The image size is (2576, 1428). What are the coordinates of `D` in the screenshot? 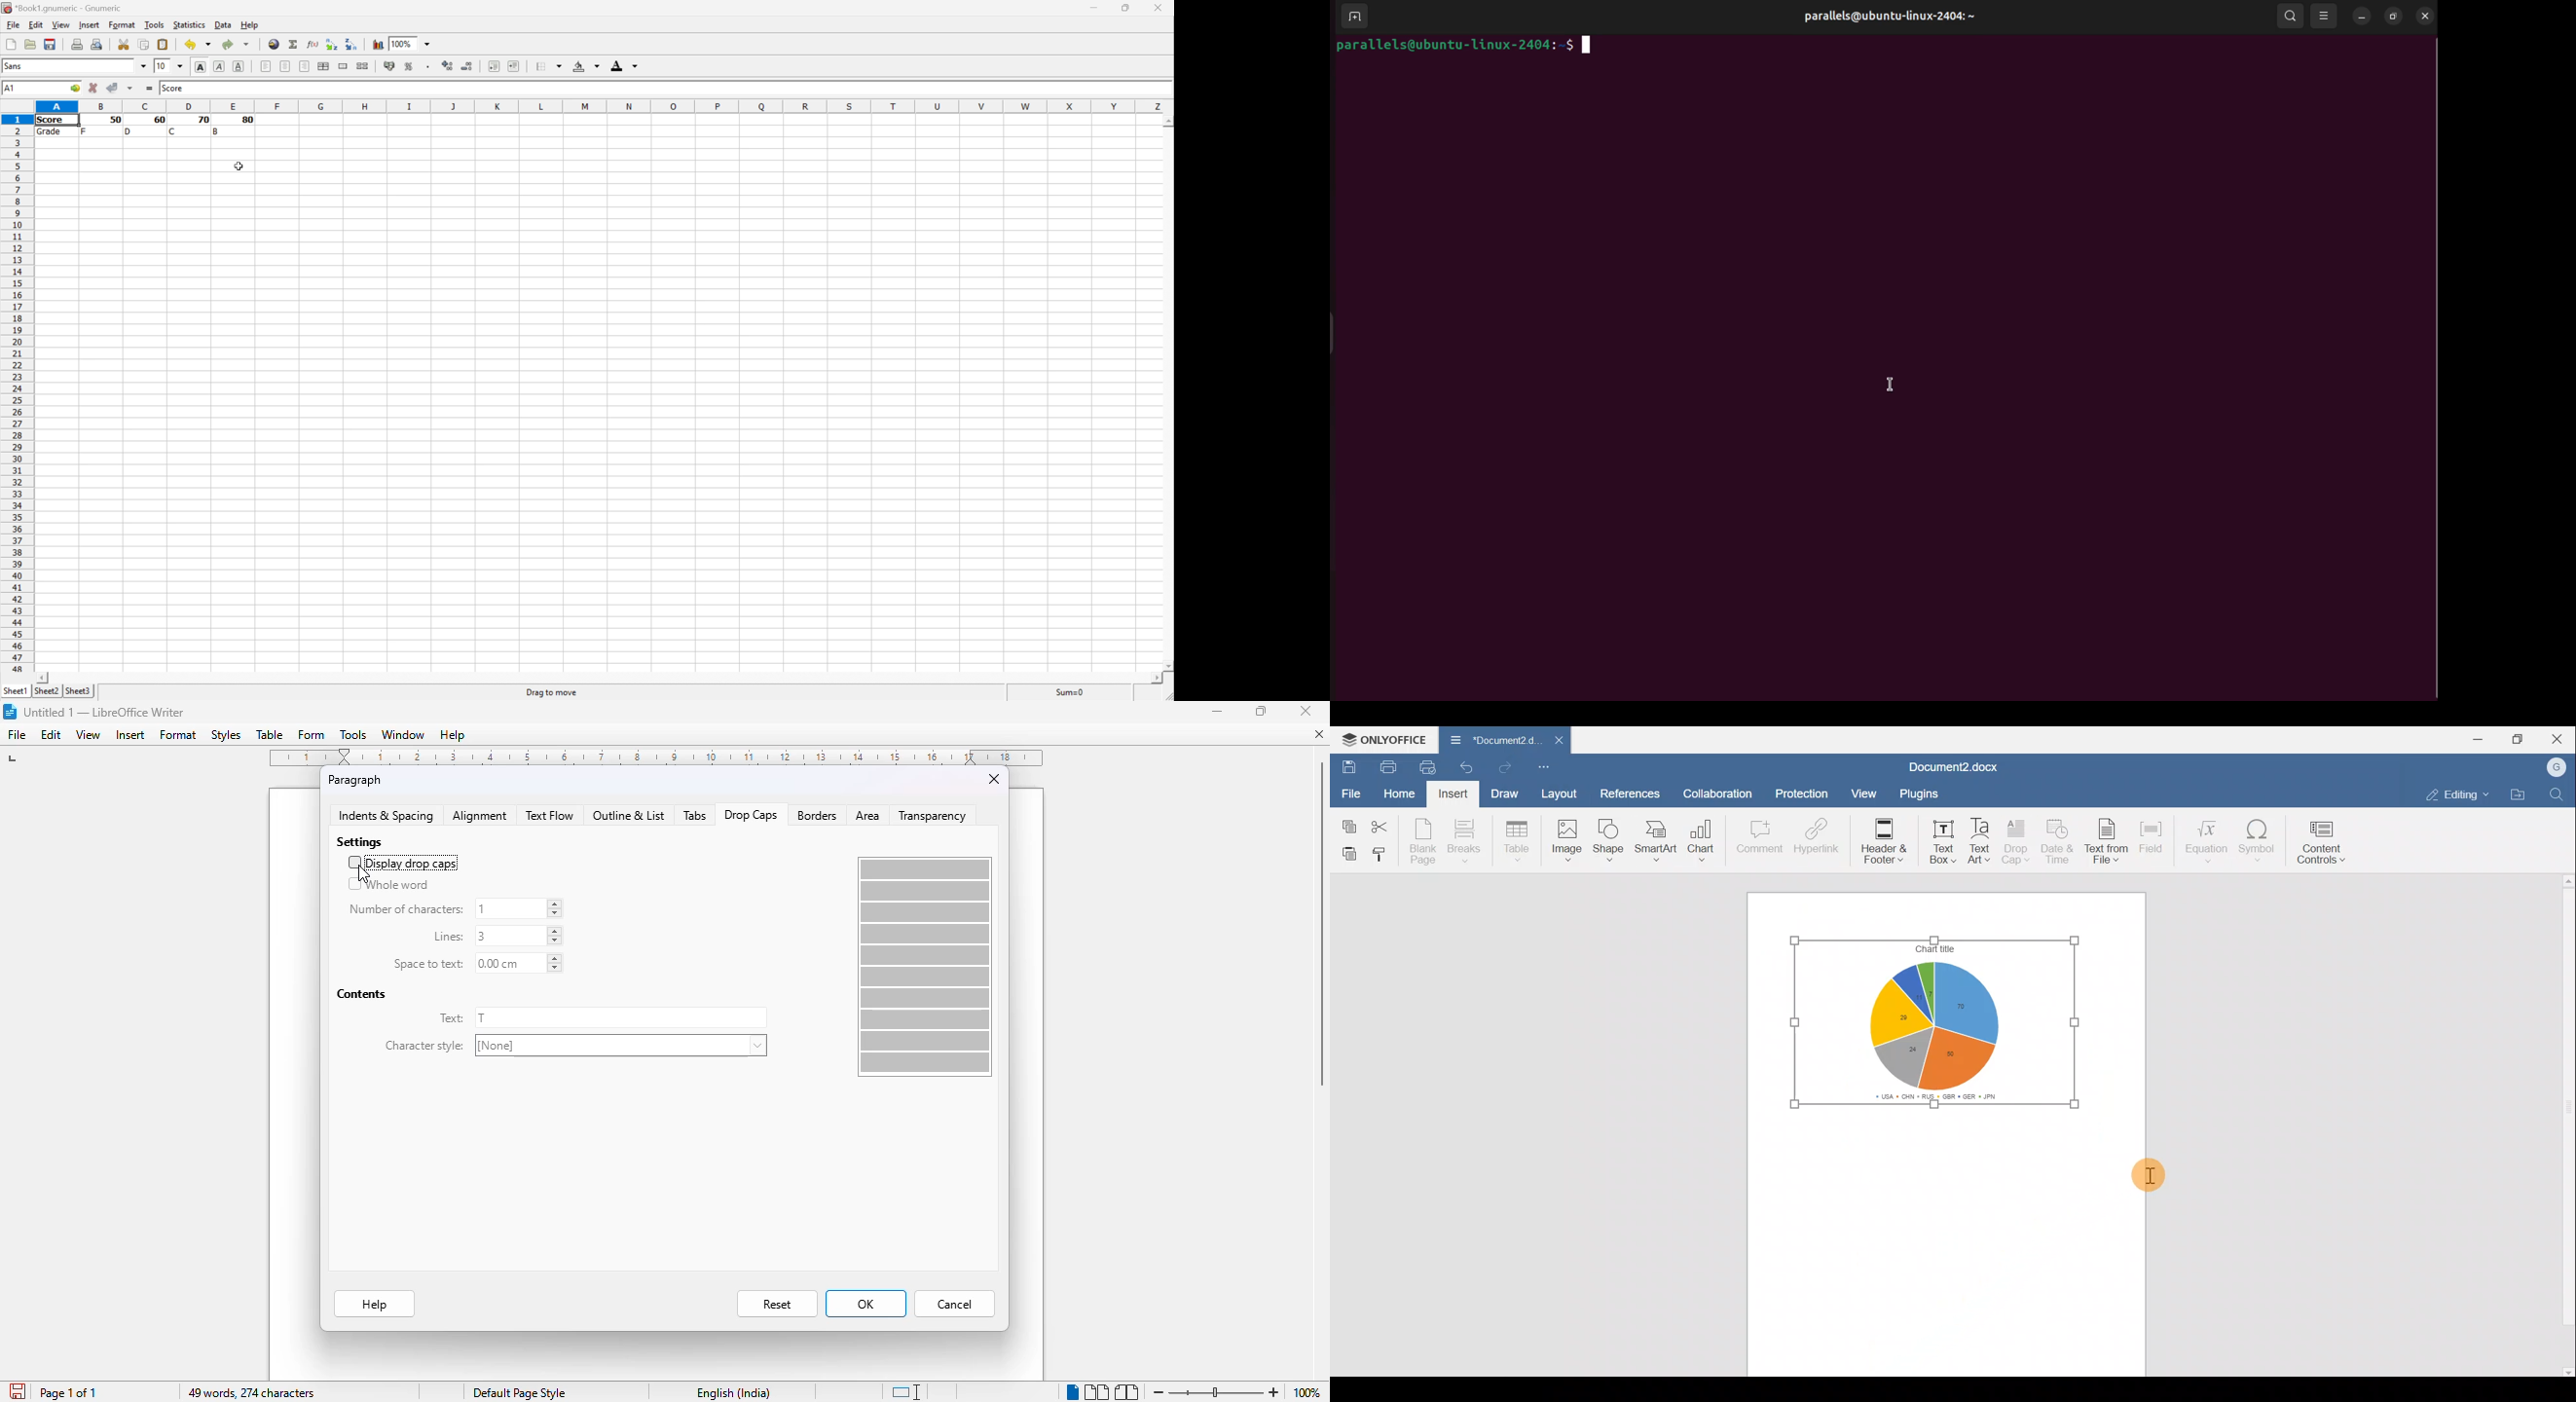 It's located at (129, 131).